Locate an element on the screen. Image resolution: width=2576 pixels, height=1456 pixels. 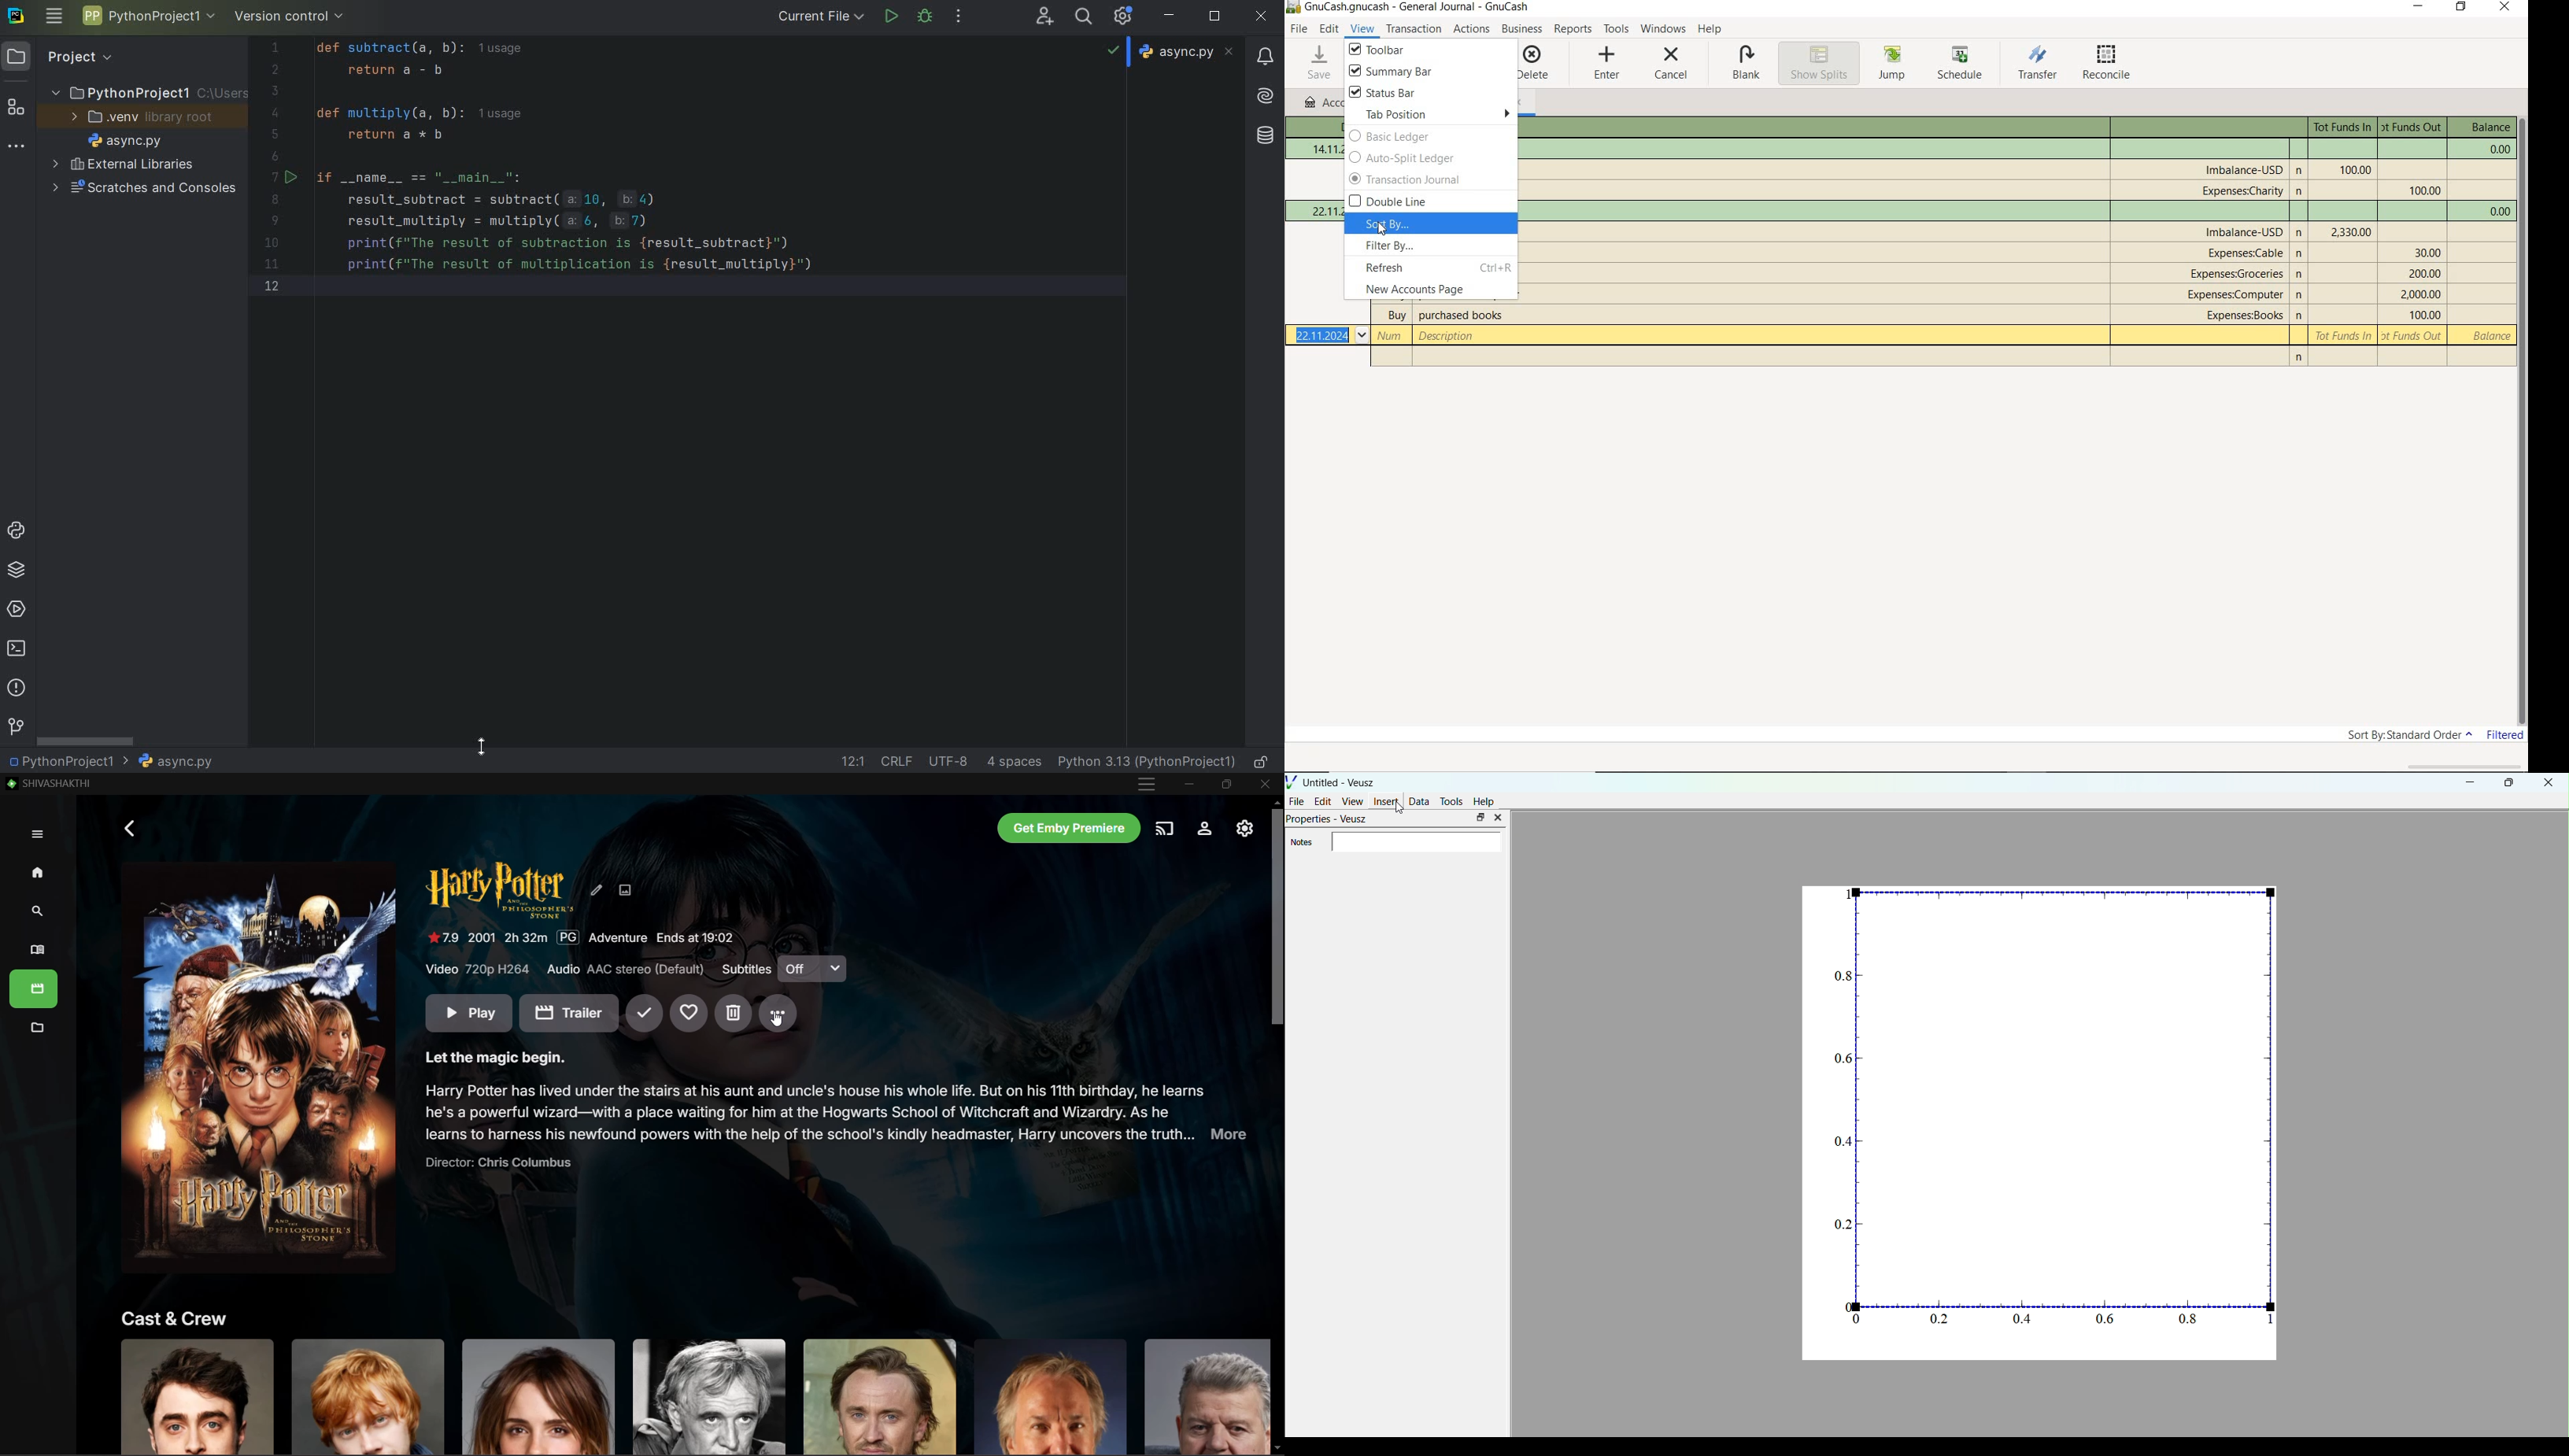
n is located at coordinates (2301, 294).